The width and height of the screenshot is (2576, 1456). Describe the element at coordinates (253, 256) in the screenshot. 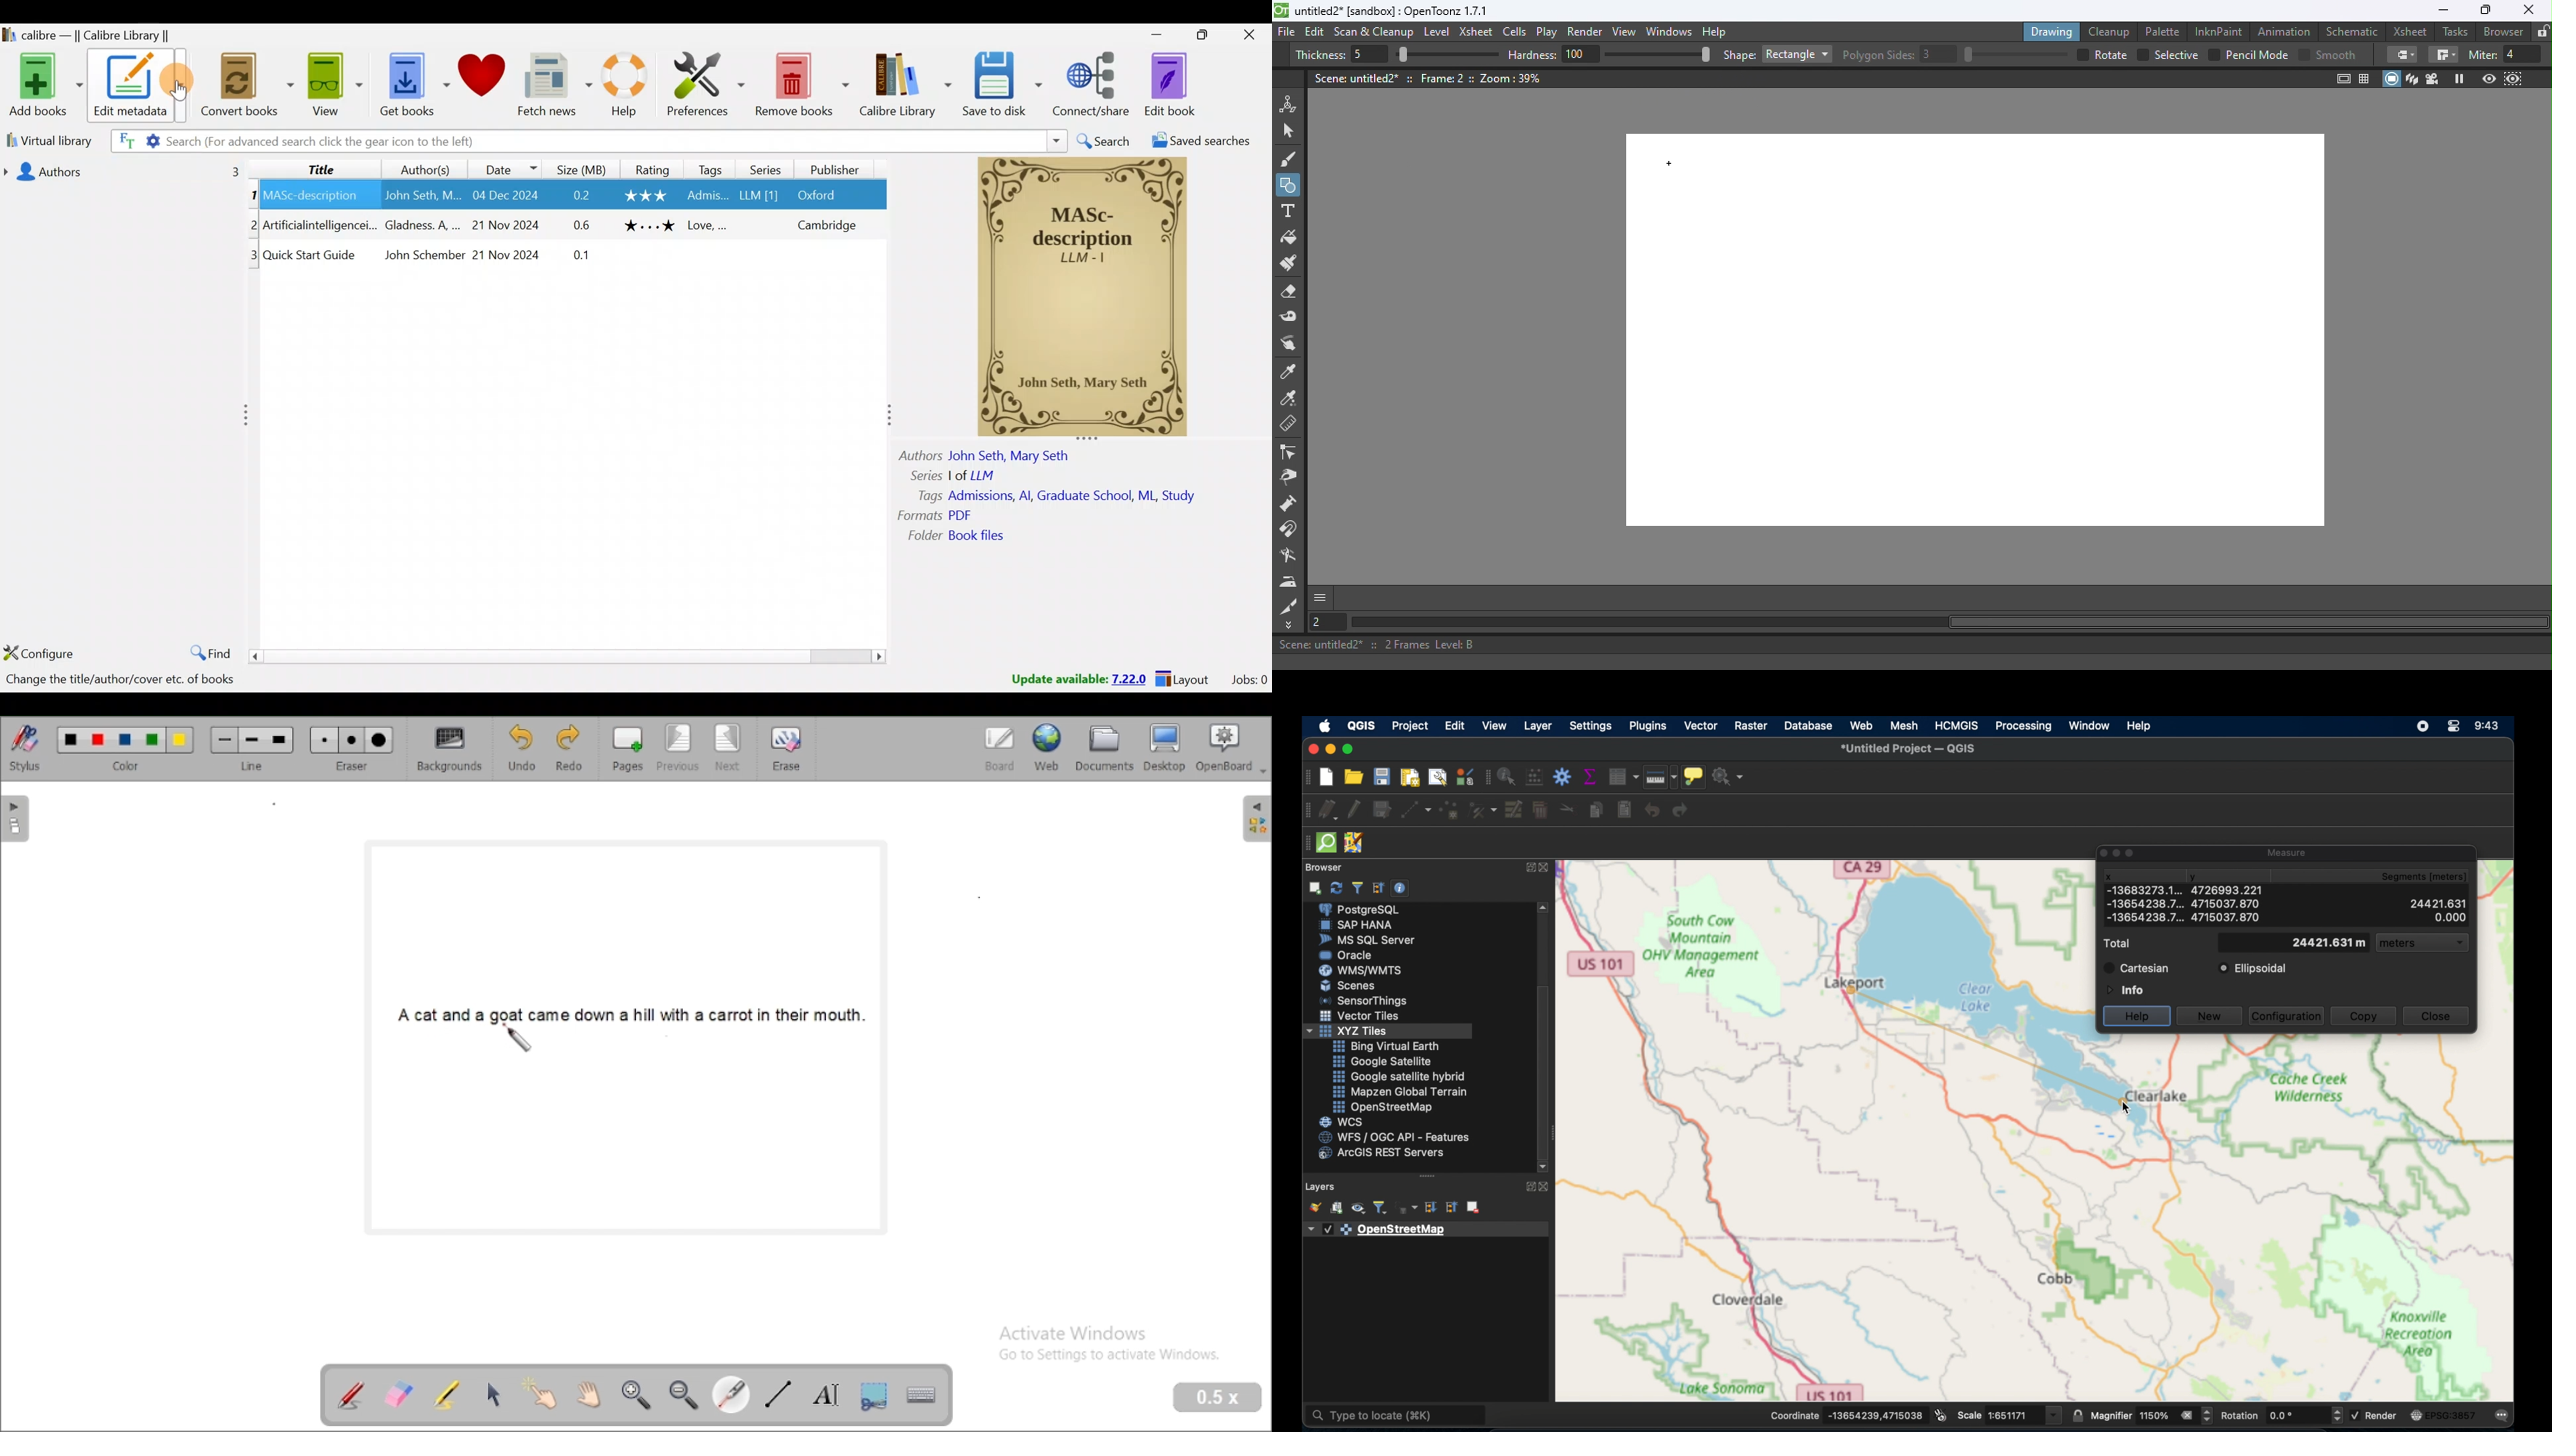

I see `` at that location.